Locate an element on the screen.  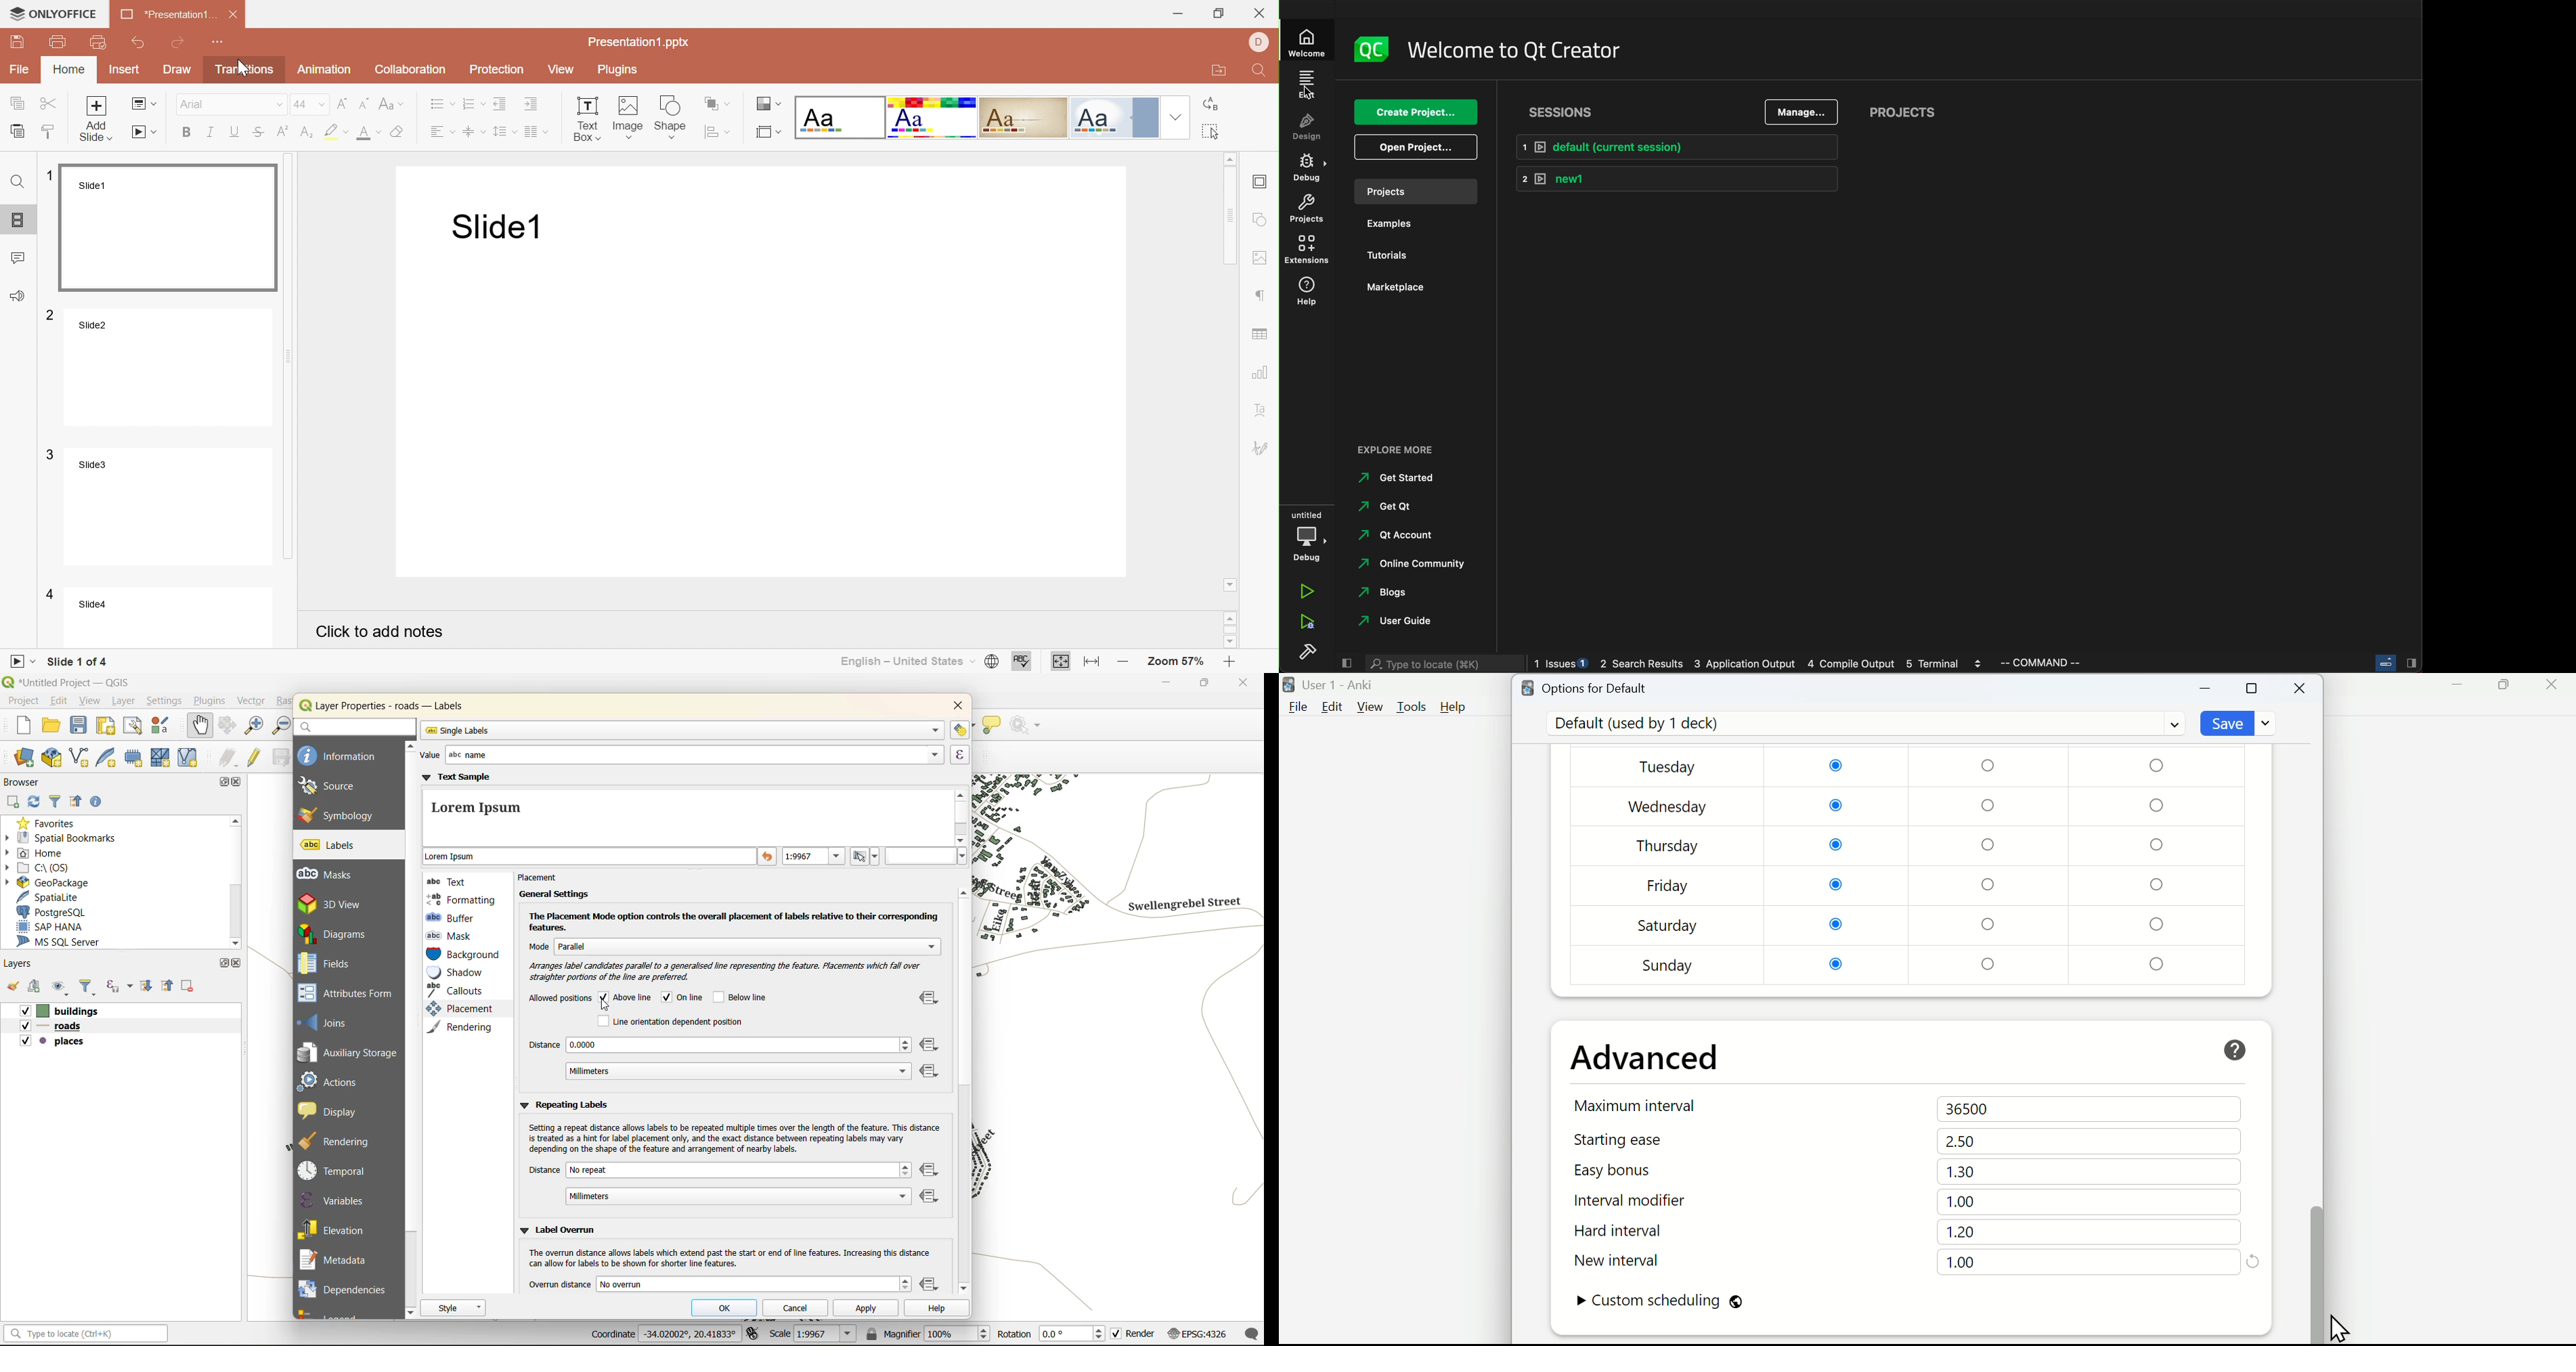
Slide1 is located at coordinates (493, 227).